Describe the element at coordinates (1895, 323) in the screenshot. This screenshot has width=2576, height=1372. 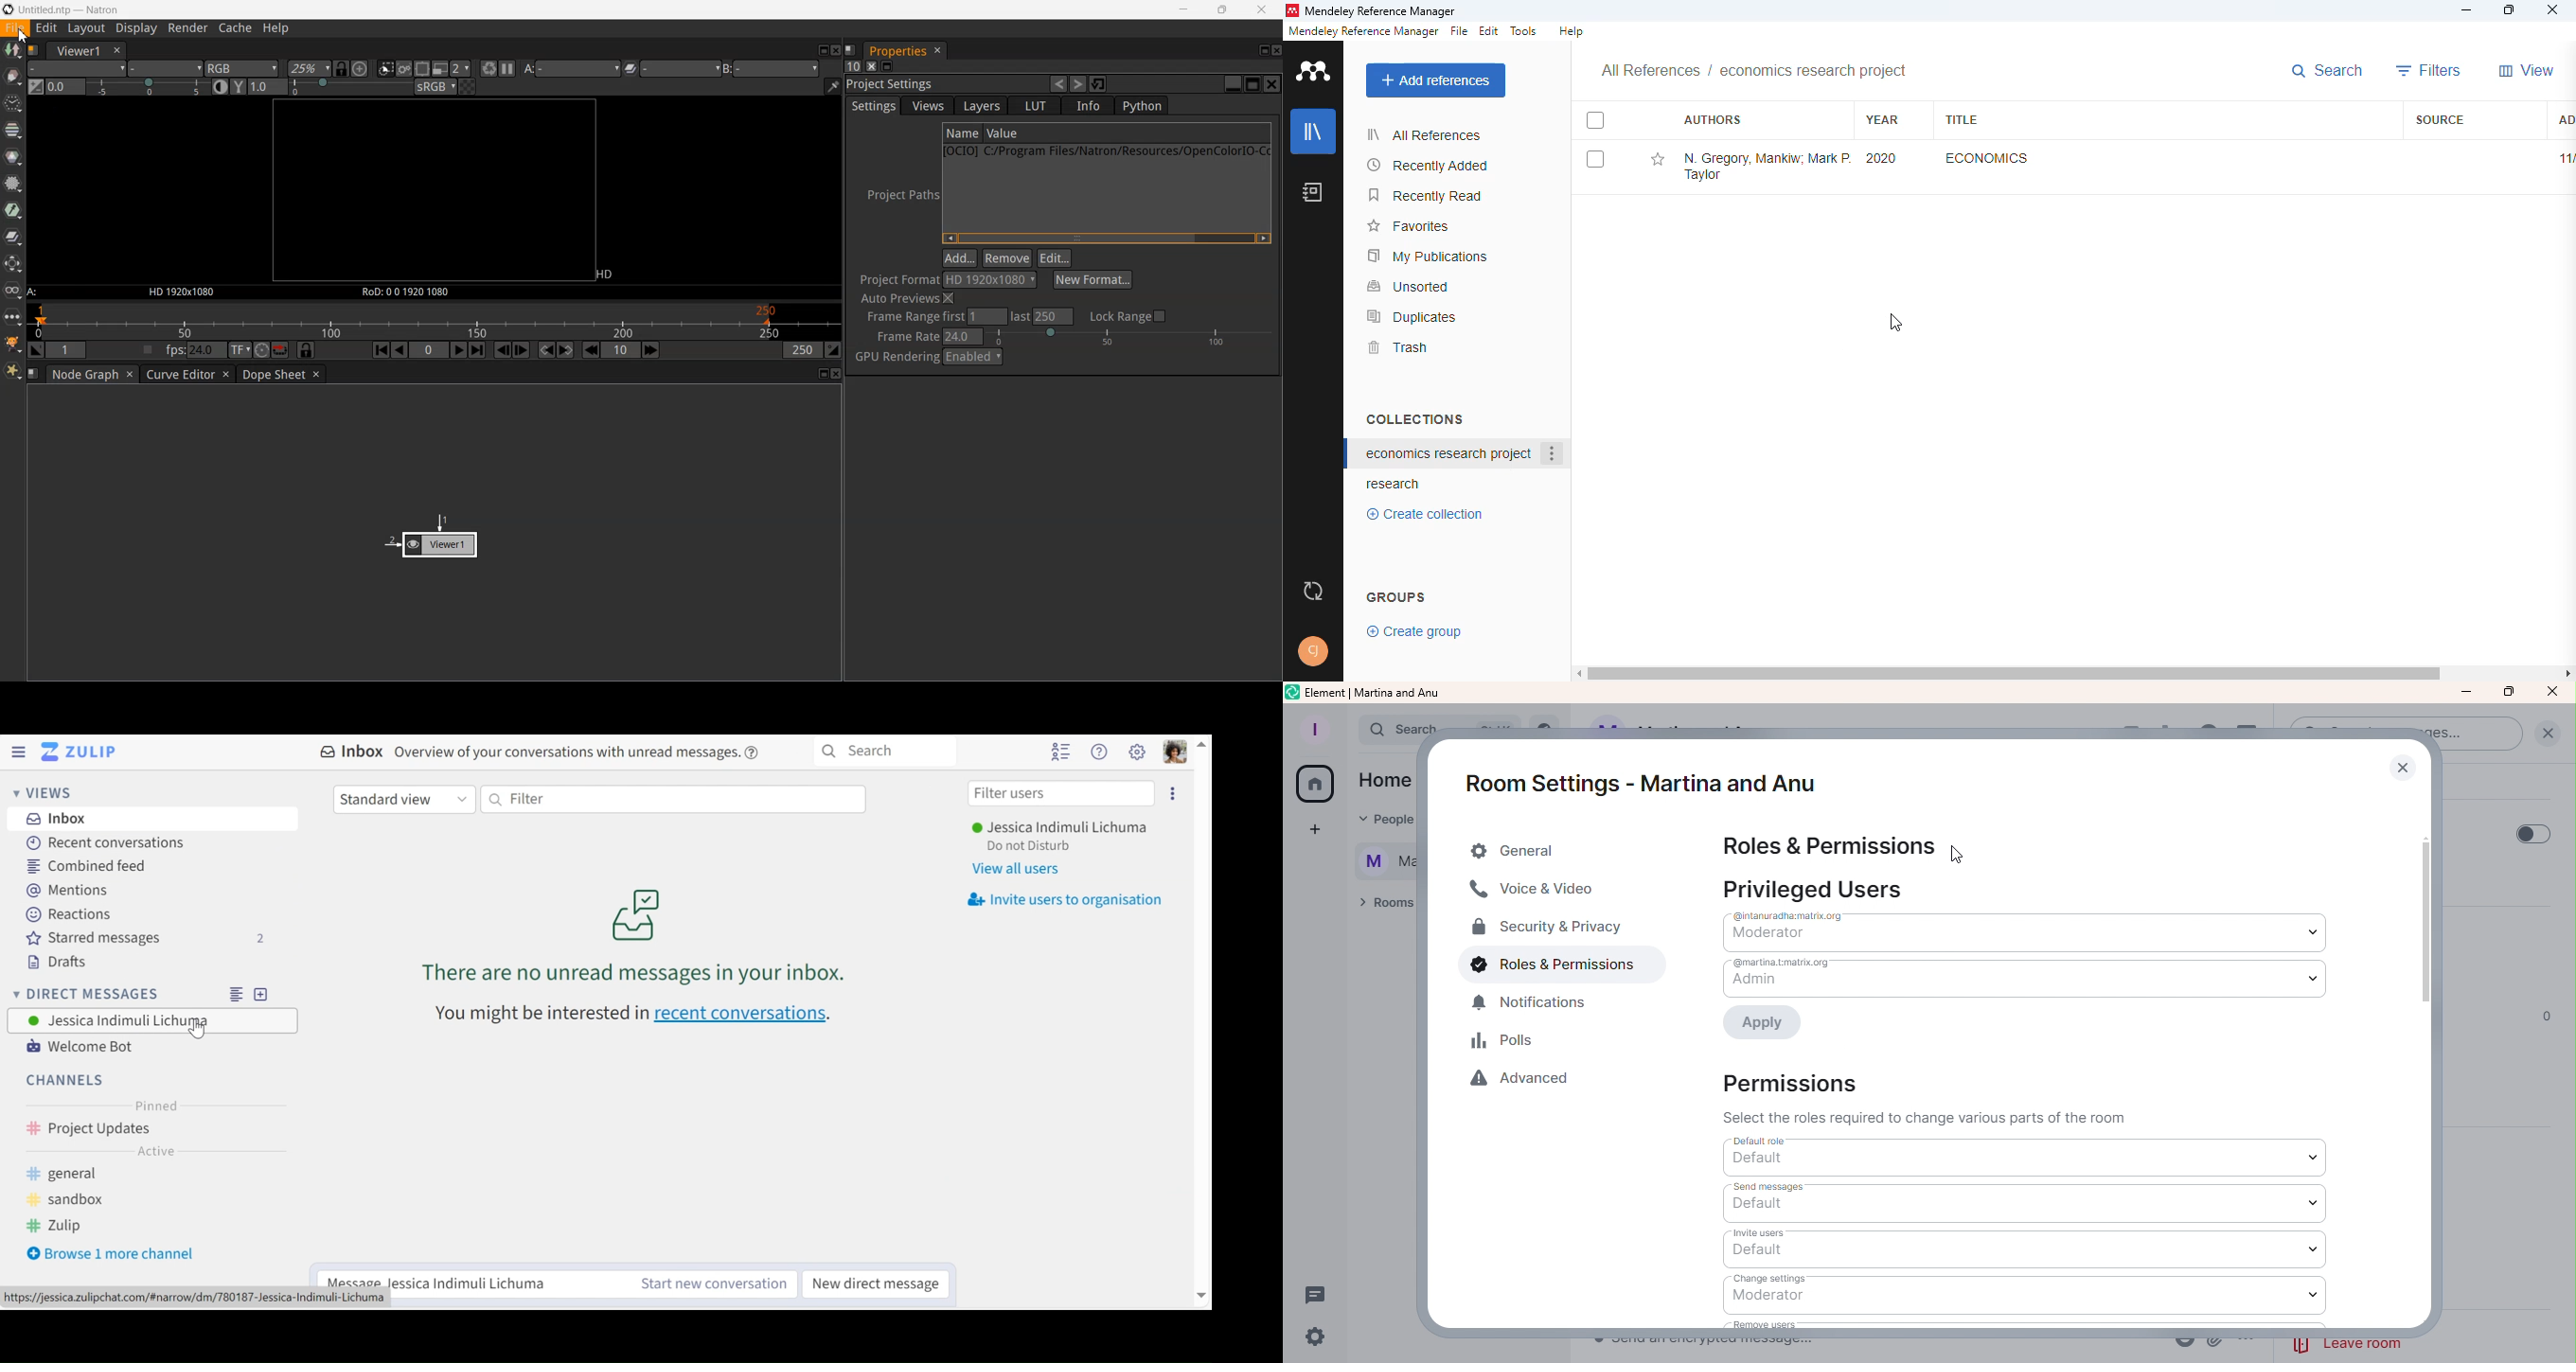
I see `cursor` at that location.